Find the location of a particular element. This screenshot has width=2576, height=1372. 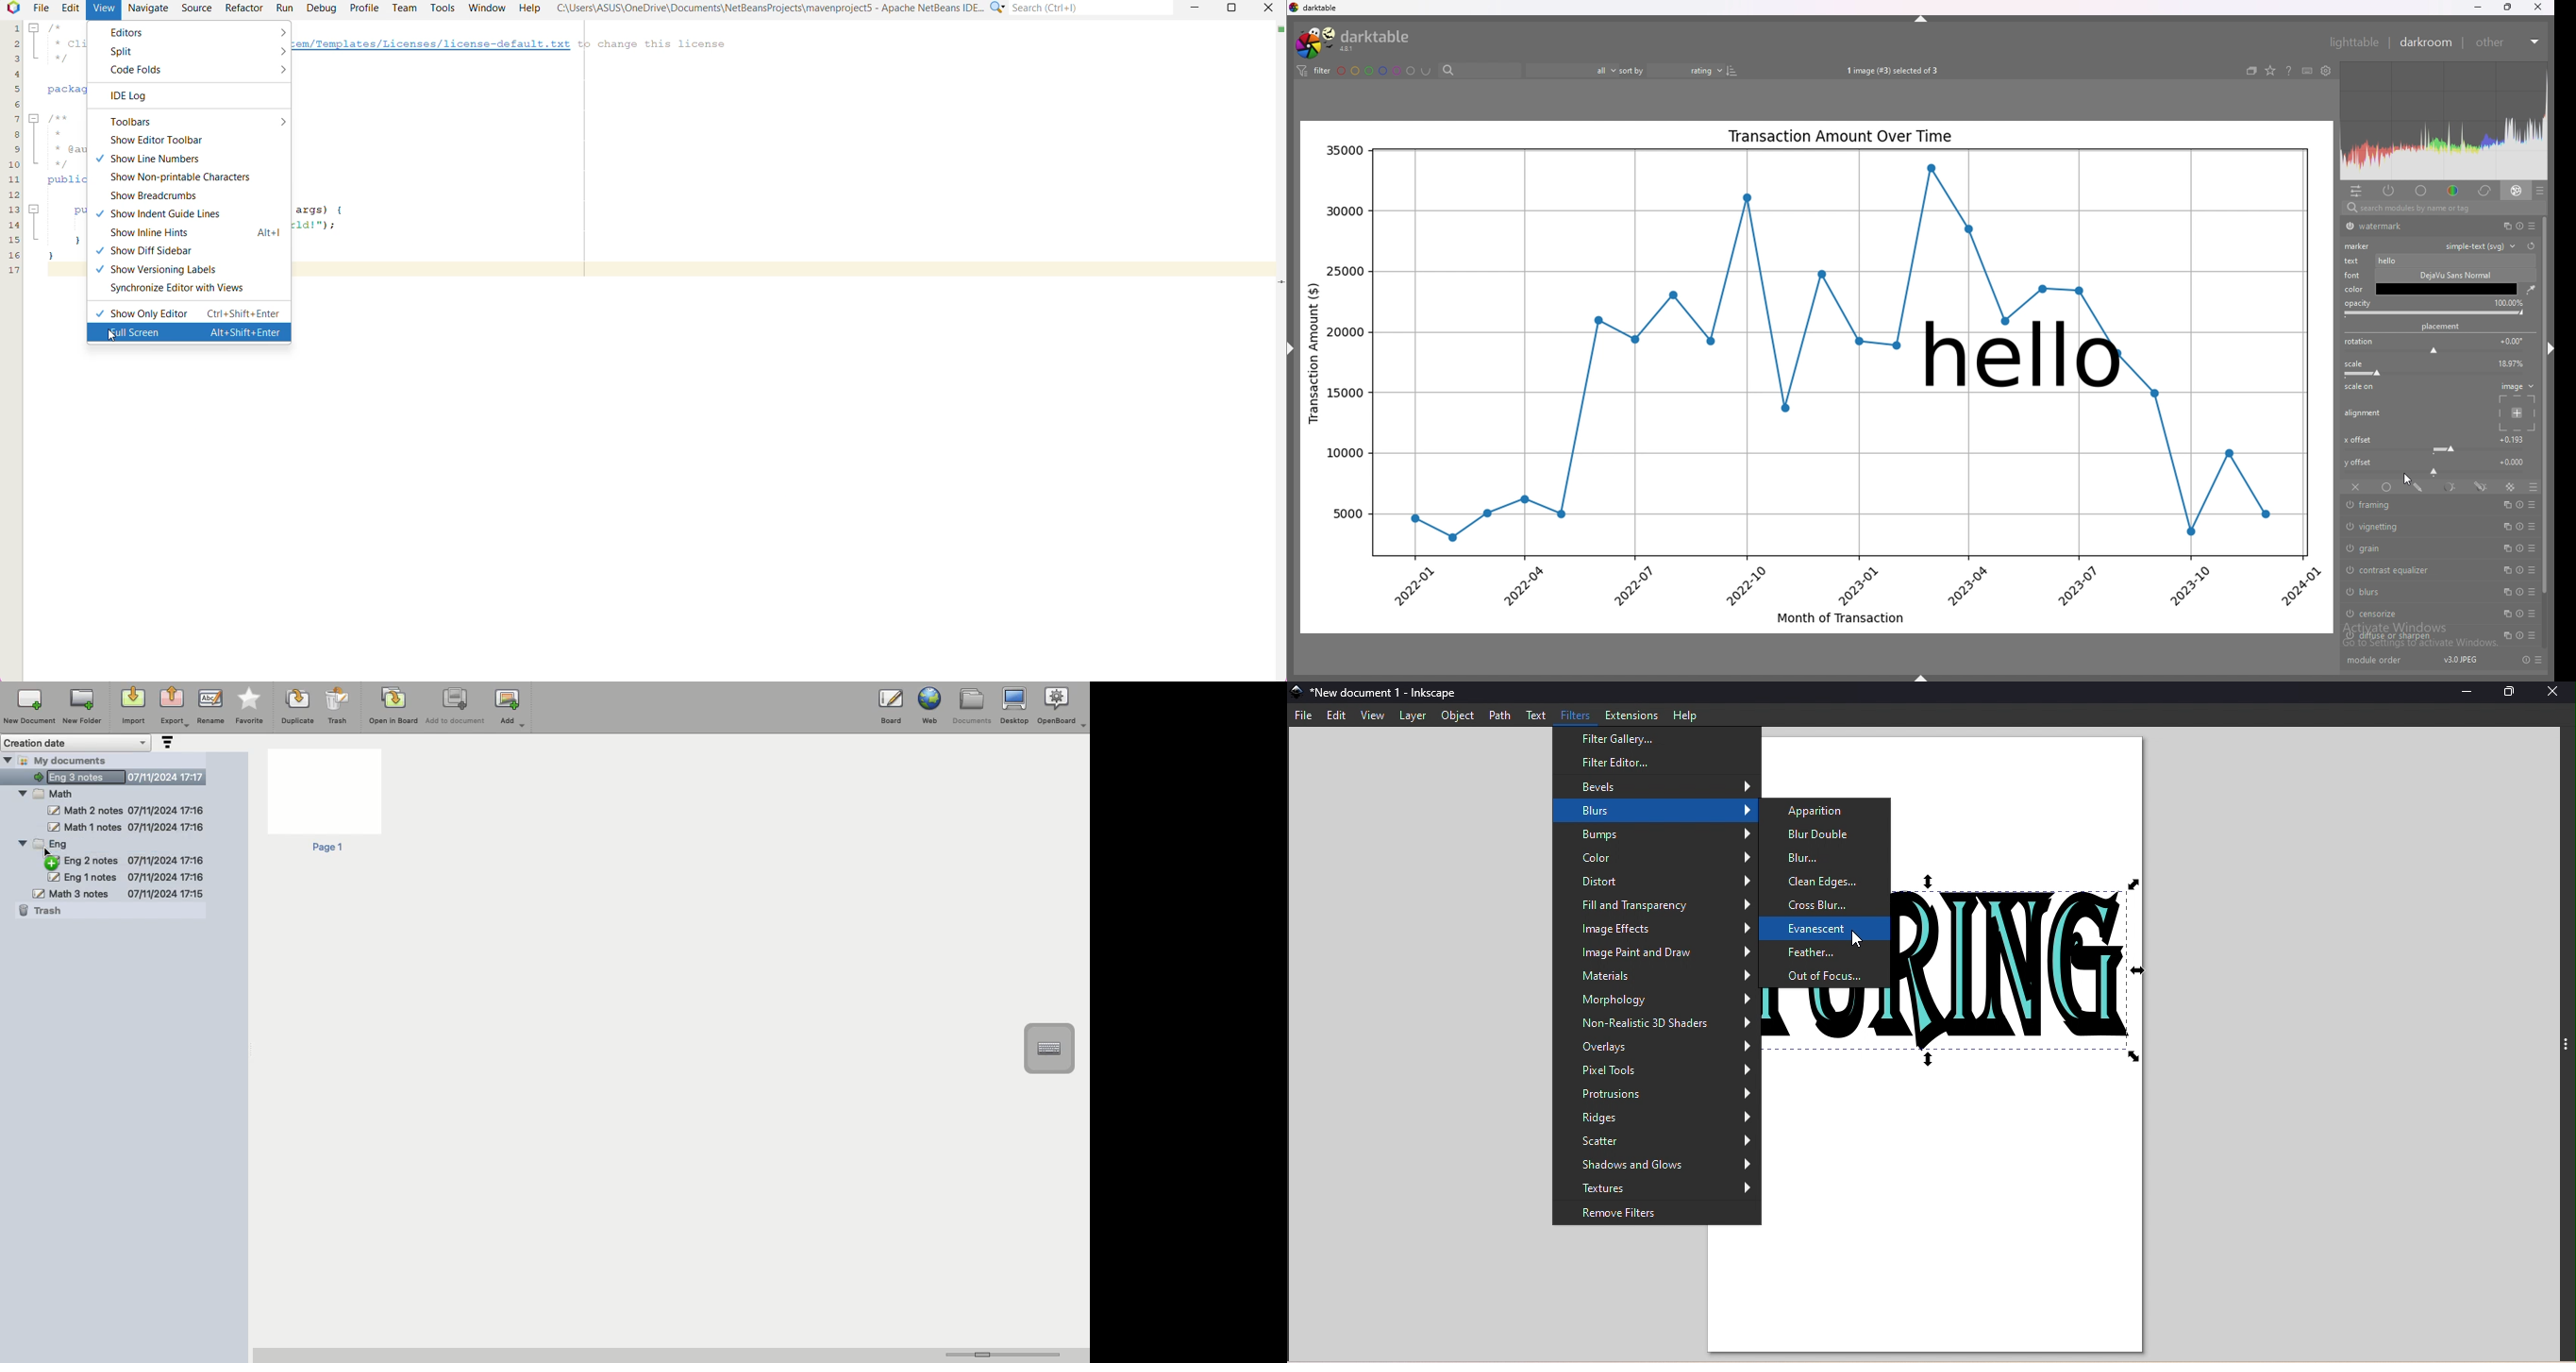

watermark is located at coordinates (2418, 226).